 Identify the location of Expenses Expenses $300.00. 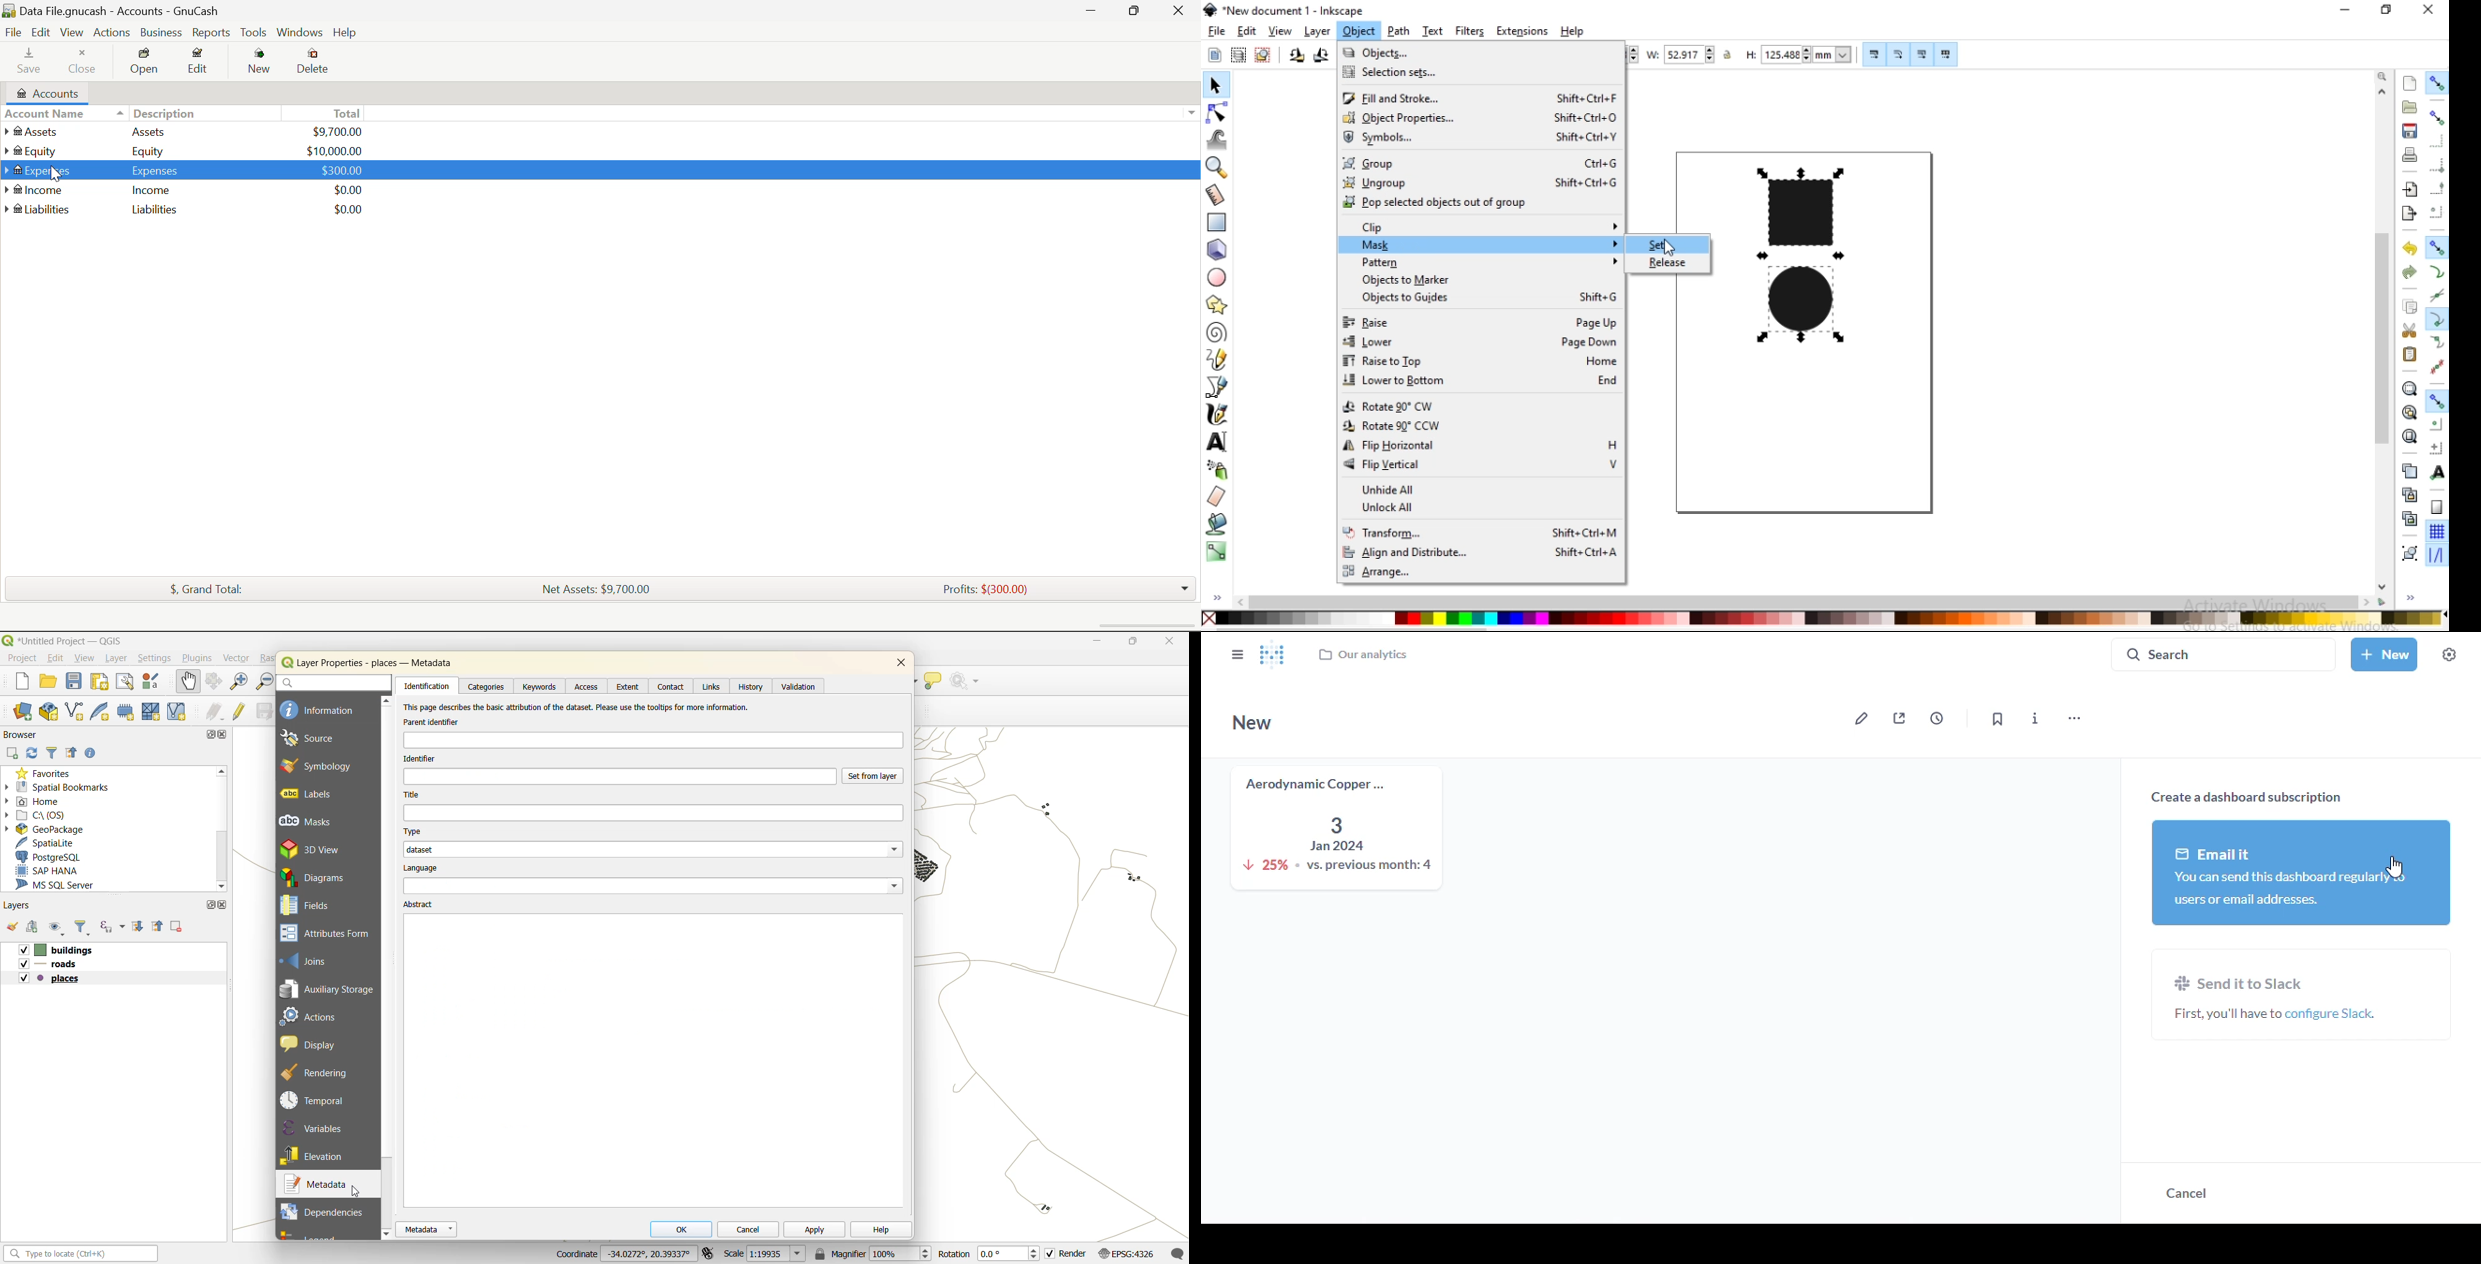
(186, 170).